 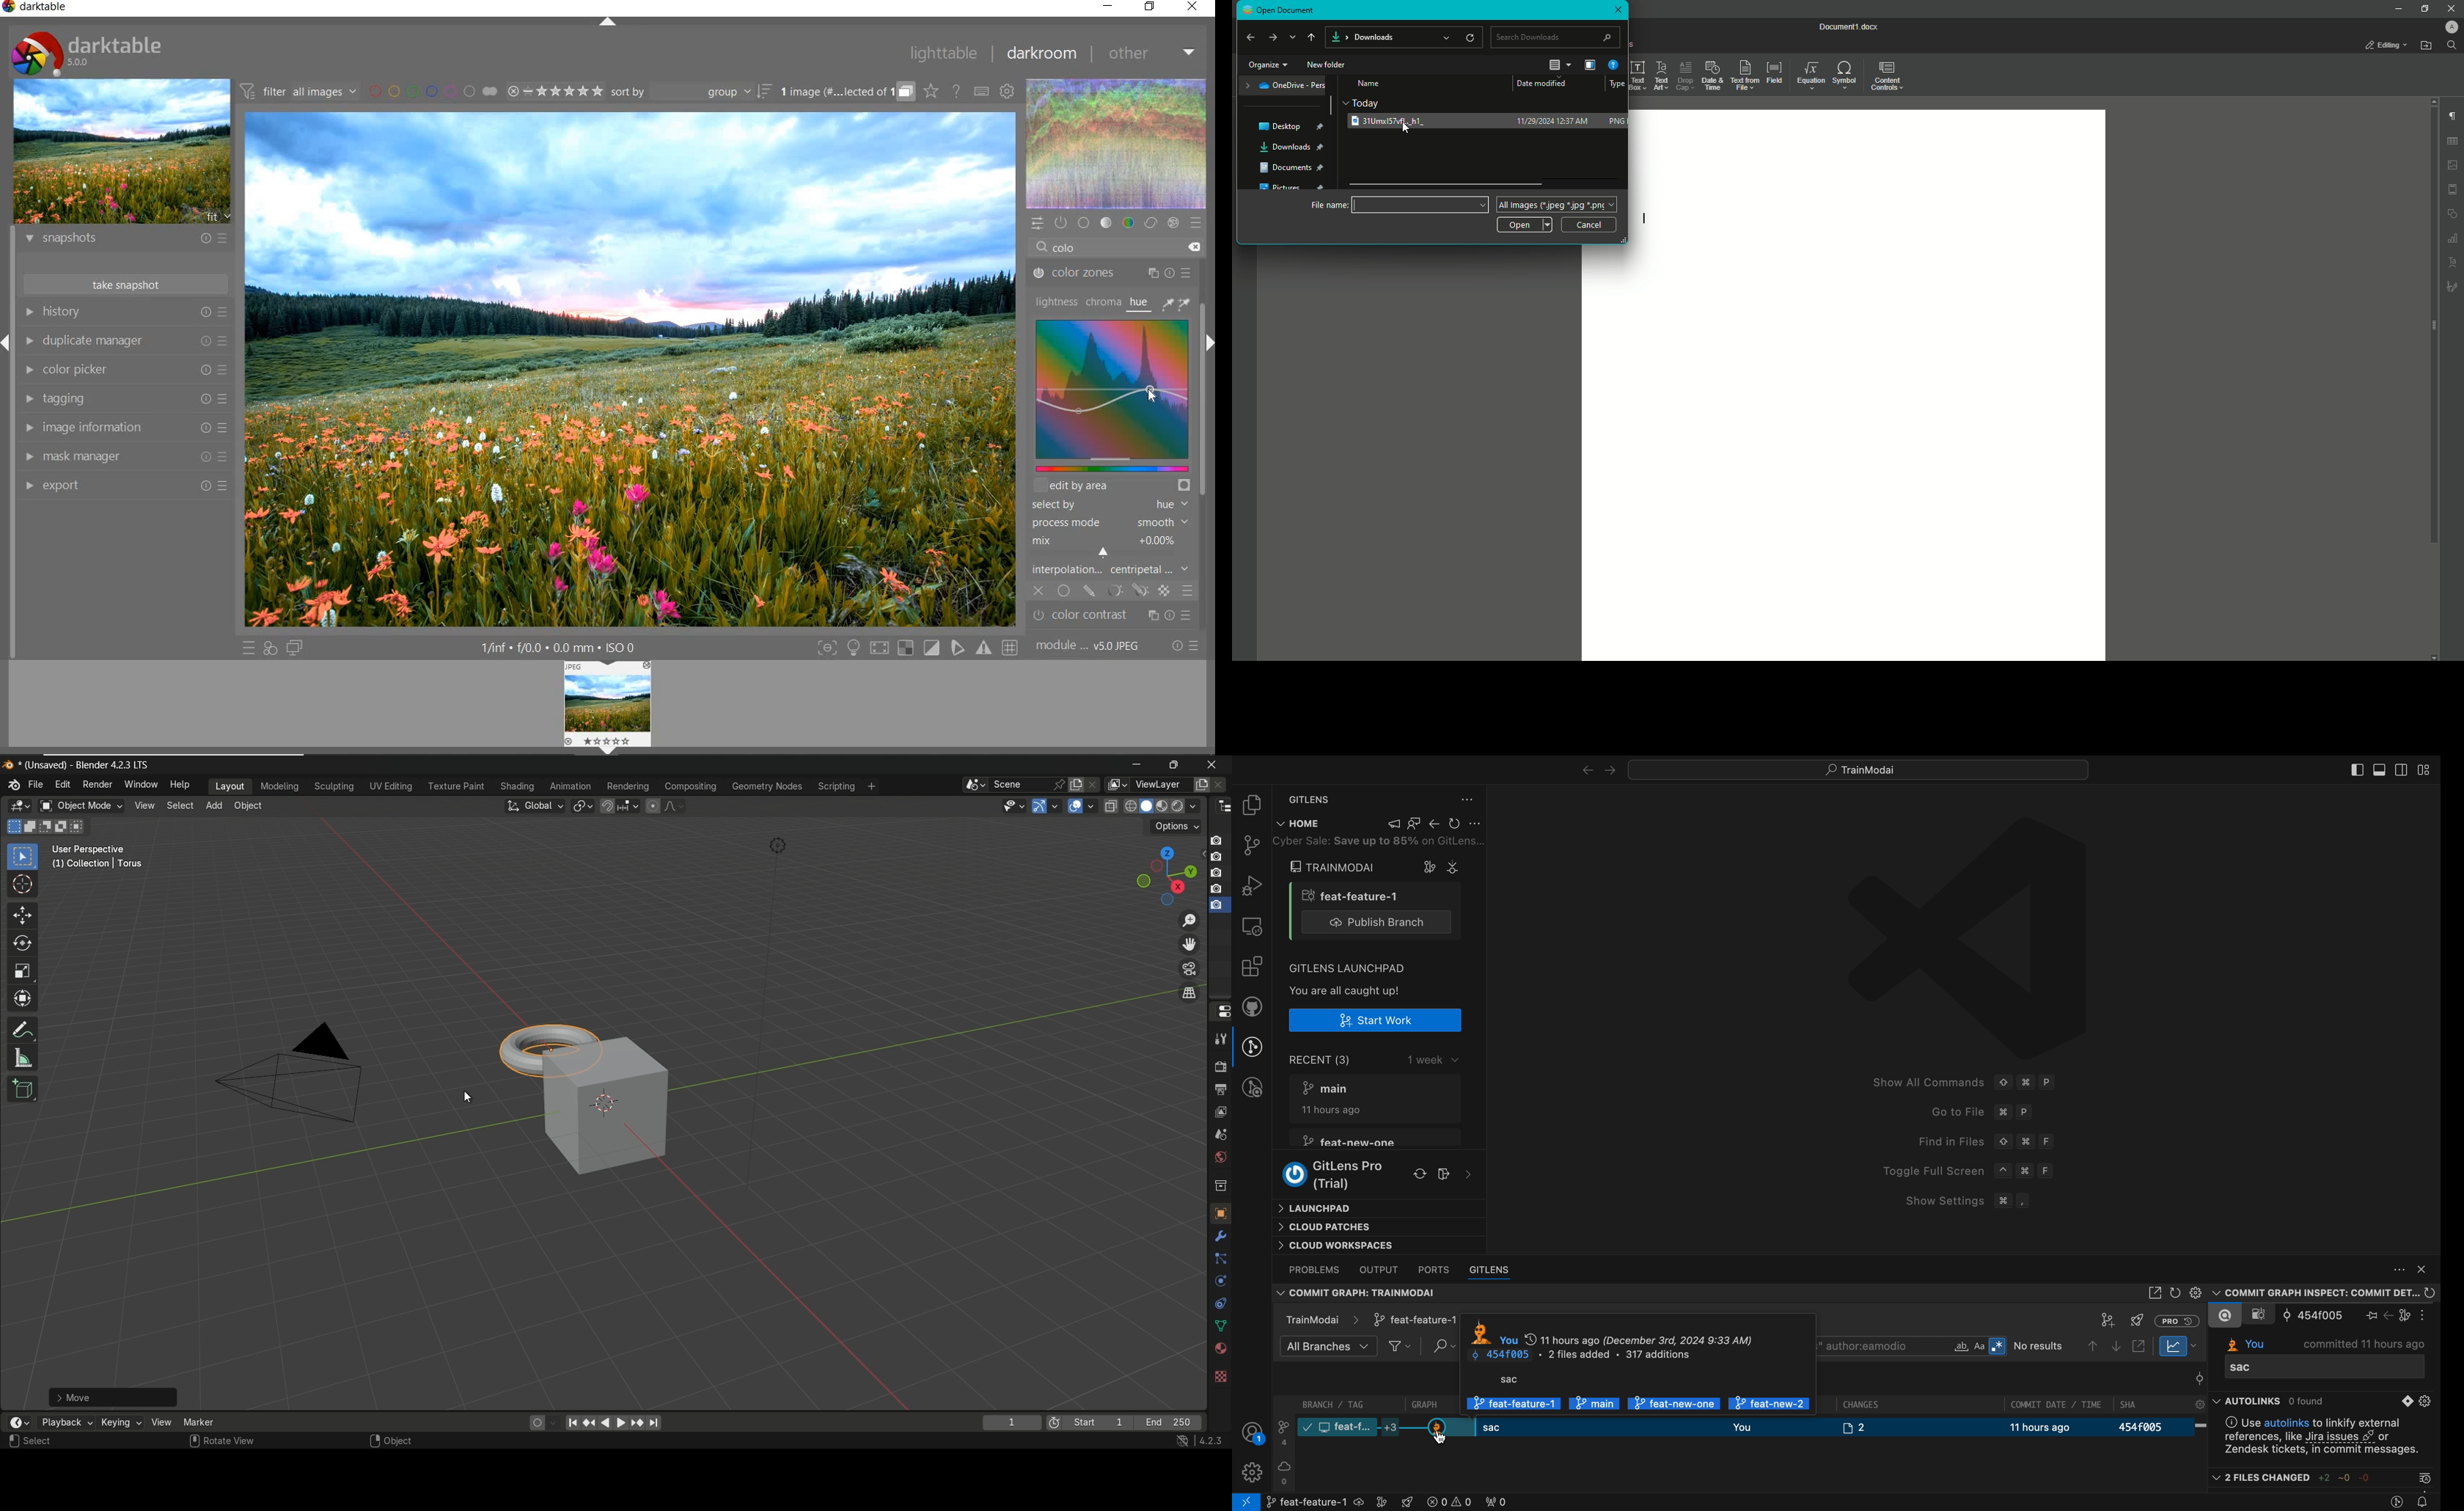 I want to click on correct, so click(x=1150, y=222).